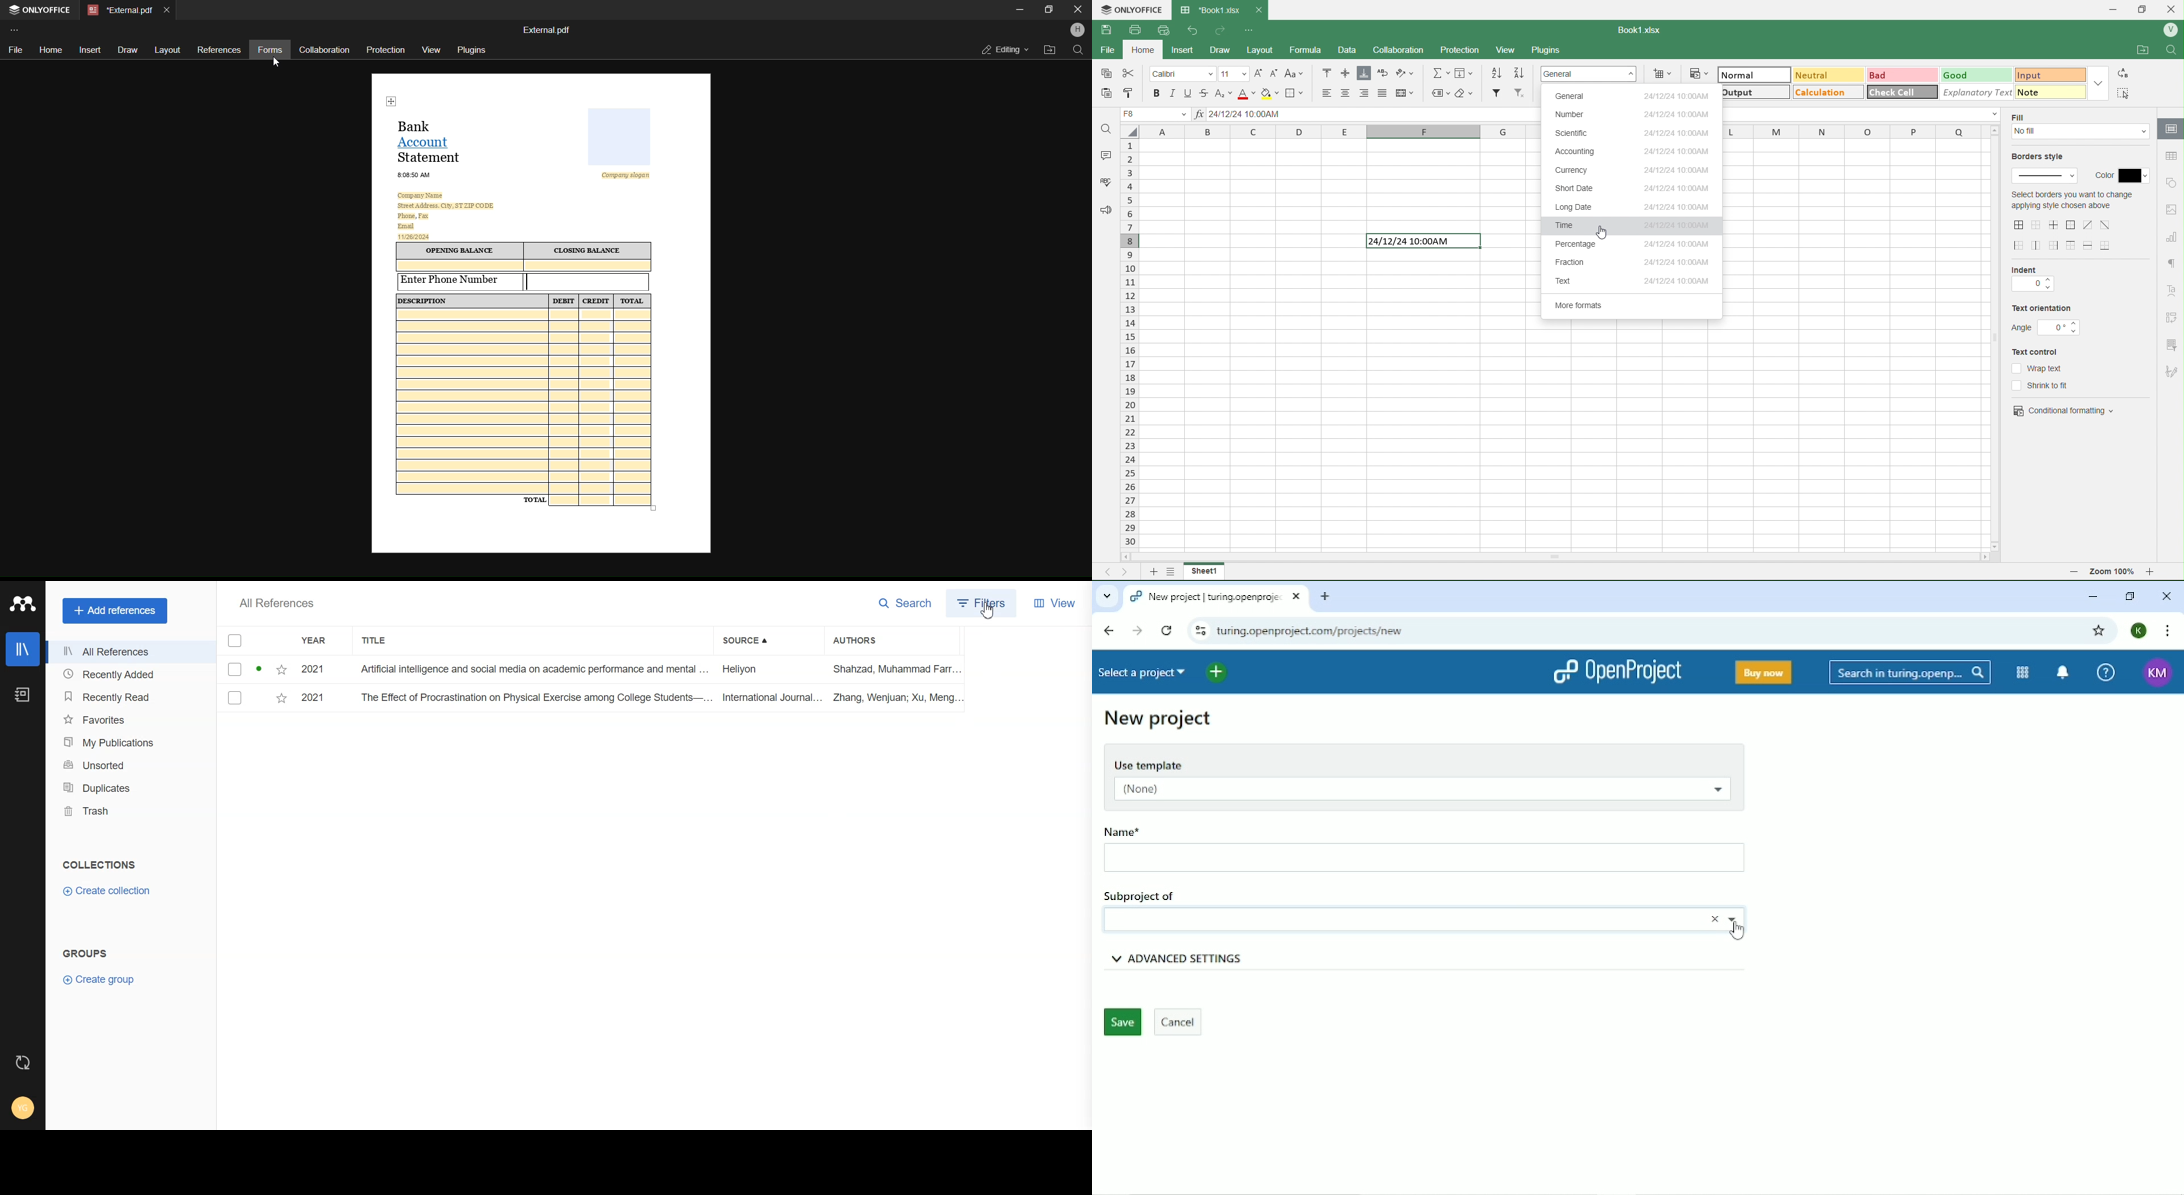  Describe the element at coordinates (1353, 50) in the screenshot. I see `Data` at that location.